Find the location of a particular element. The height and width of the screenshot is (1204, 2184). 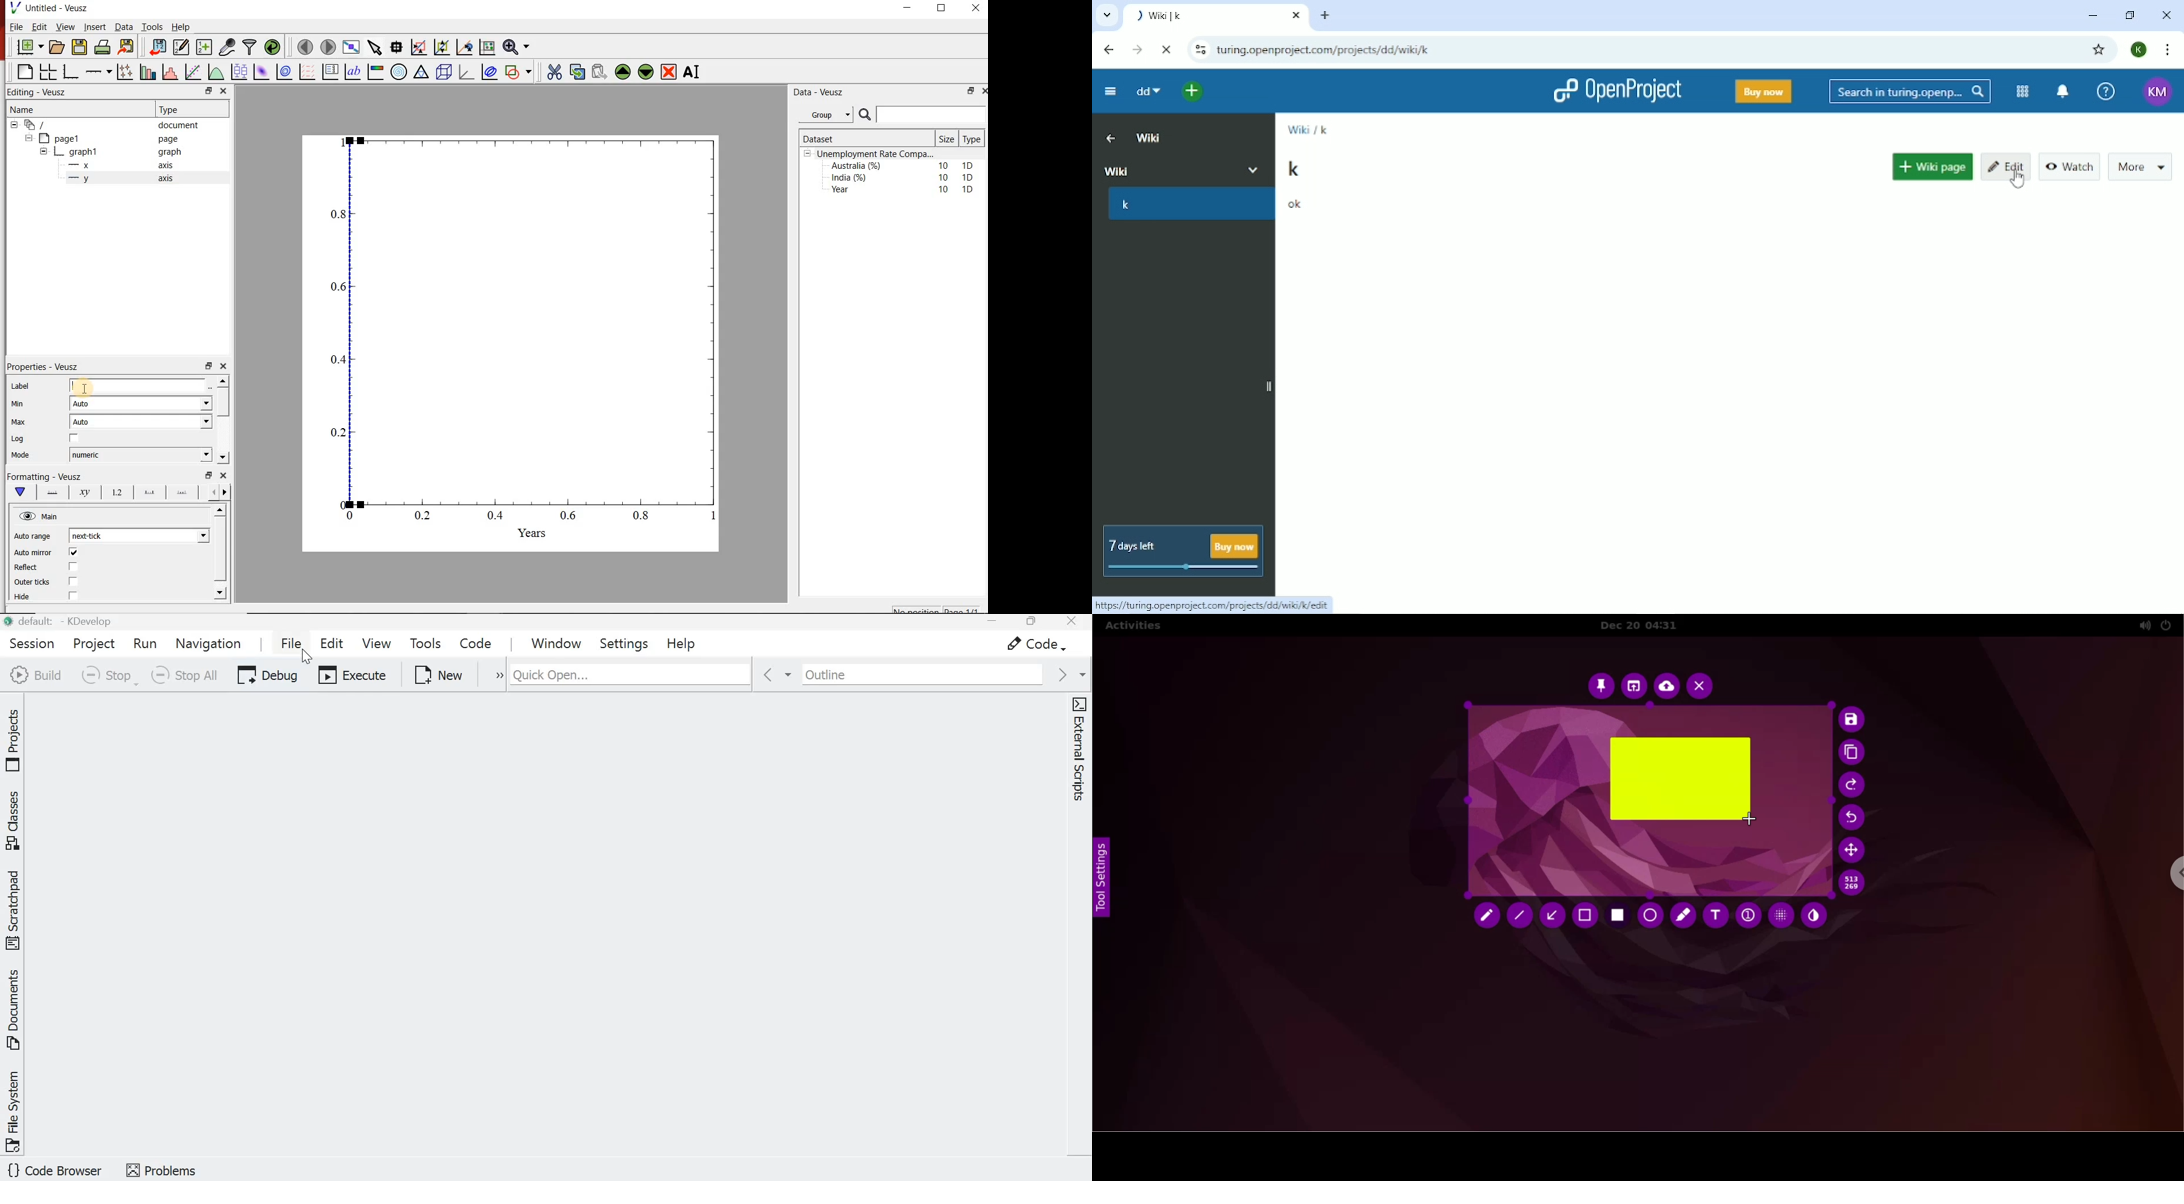

plot a function is located at coordinates (216, 72).